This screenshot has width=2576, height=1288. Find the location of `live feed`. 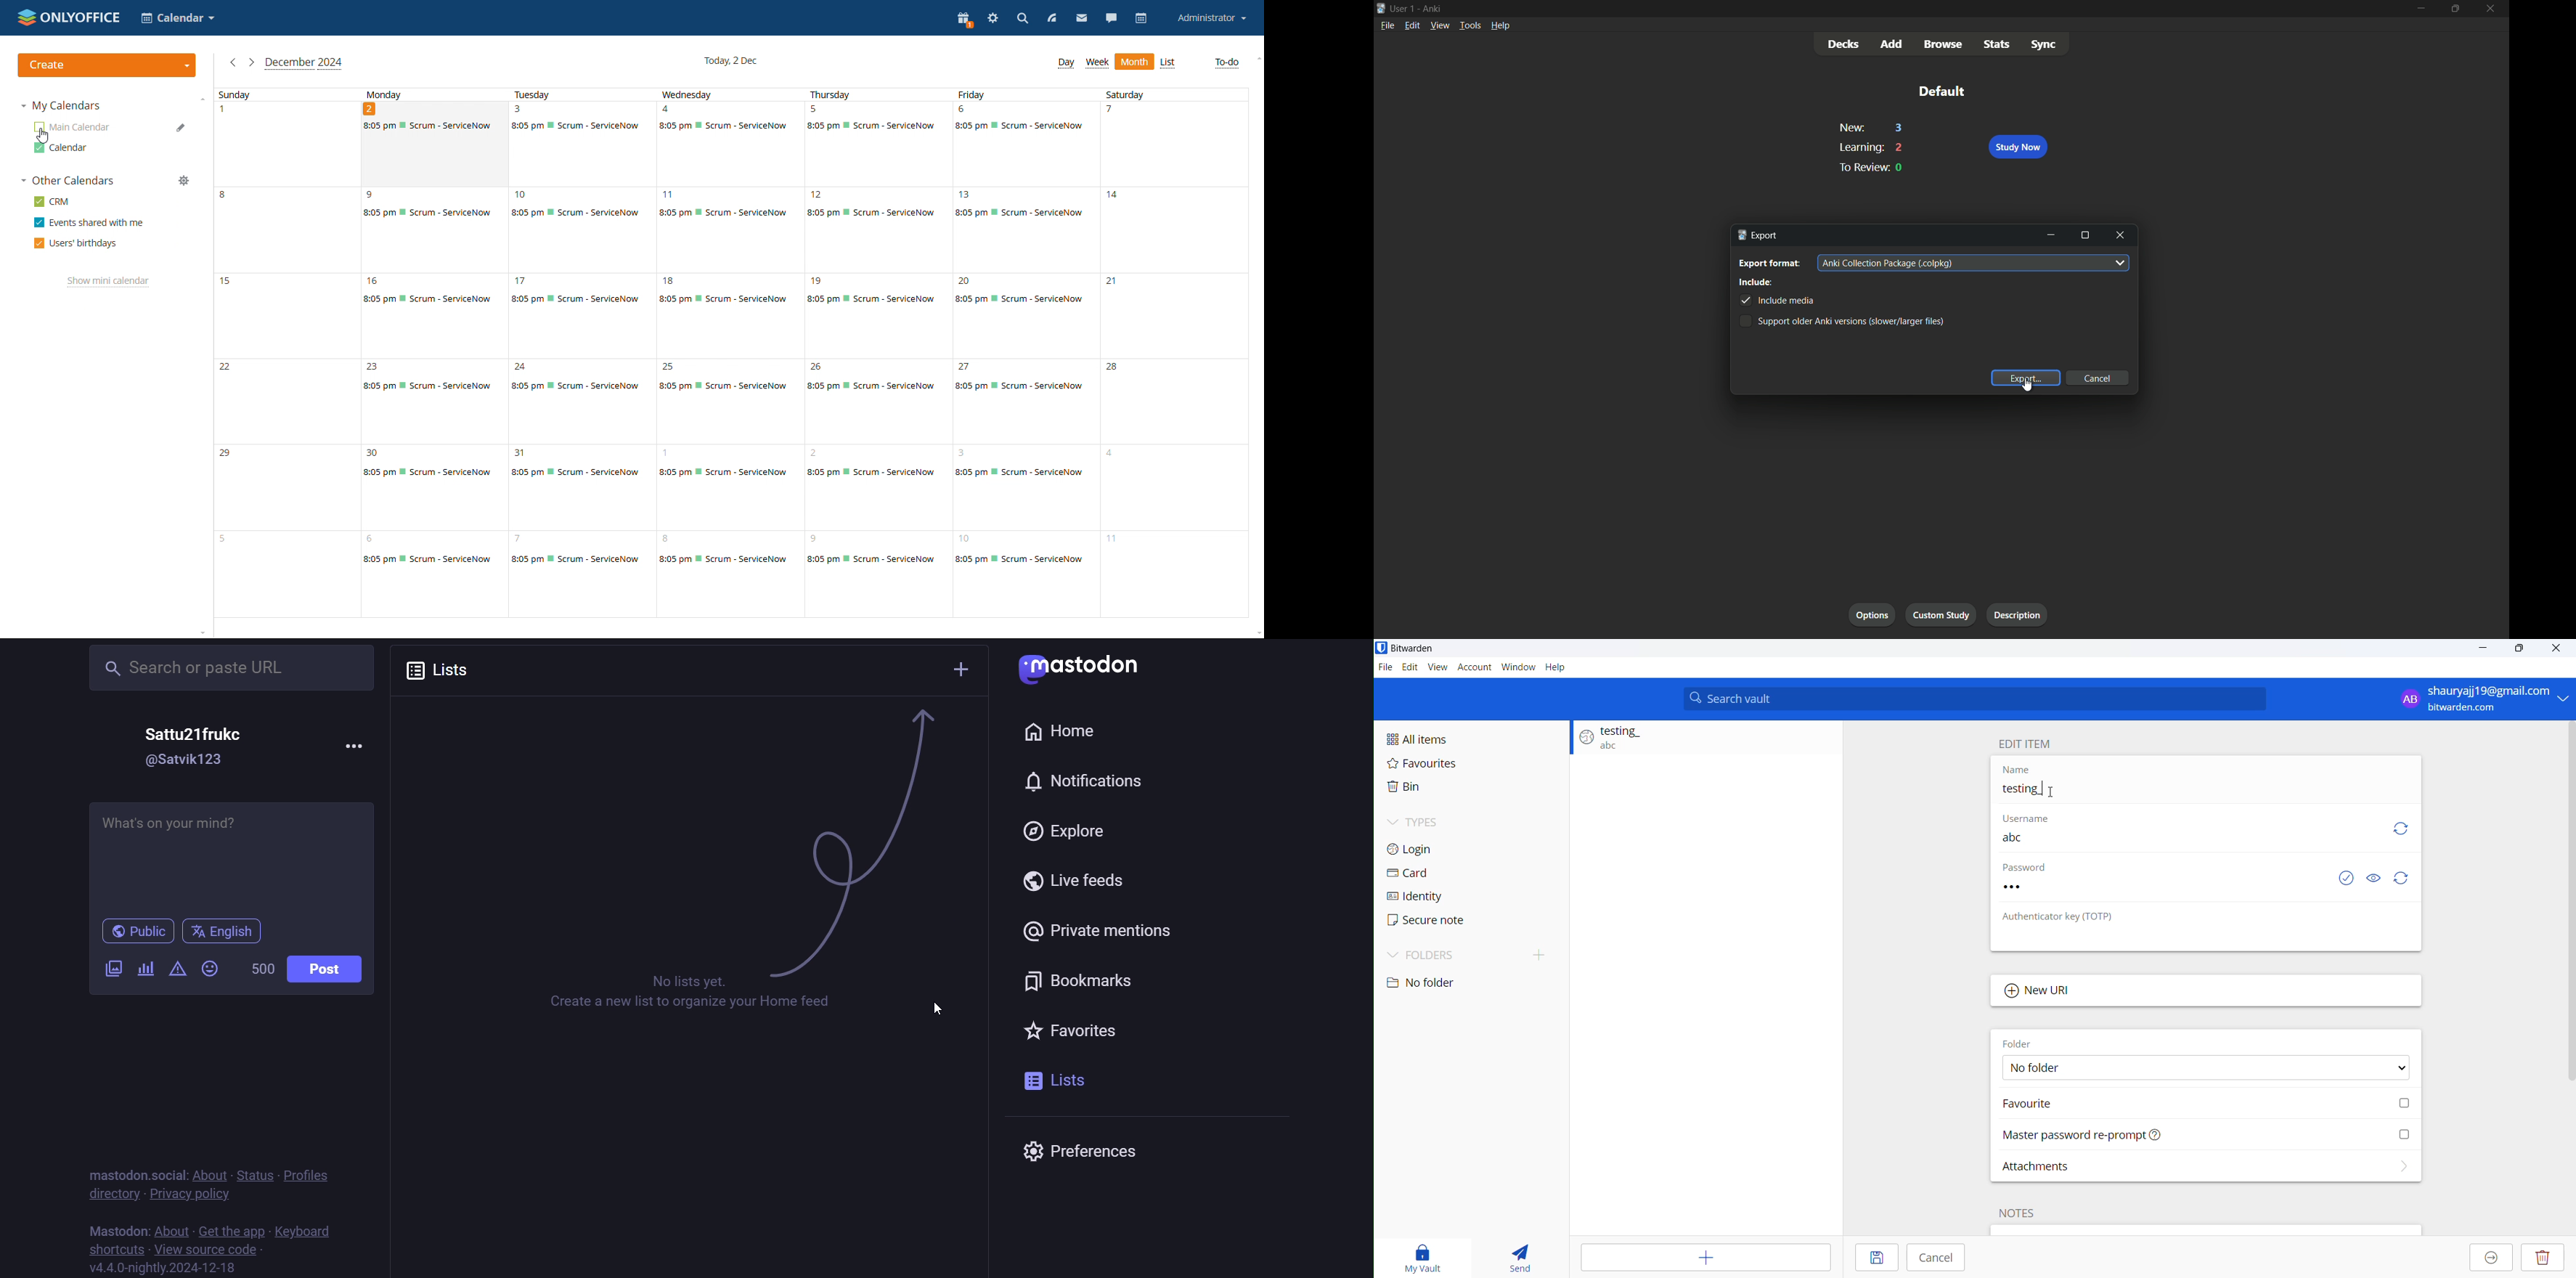

live feed is located at coordinates (1080, 881).